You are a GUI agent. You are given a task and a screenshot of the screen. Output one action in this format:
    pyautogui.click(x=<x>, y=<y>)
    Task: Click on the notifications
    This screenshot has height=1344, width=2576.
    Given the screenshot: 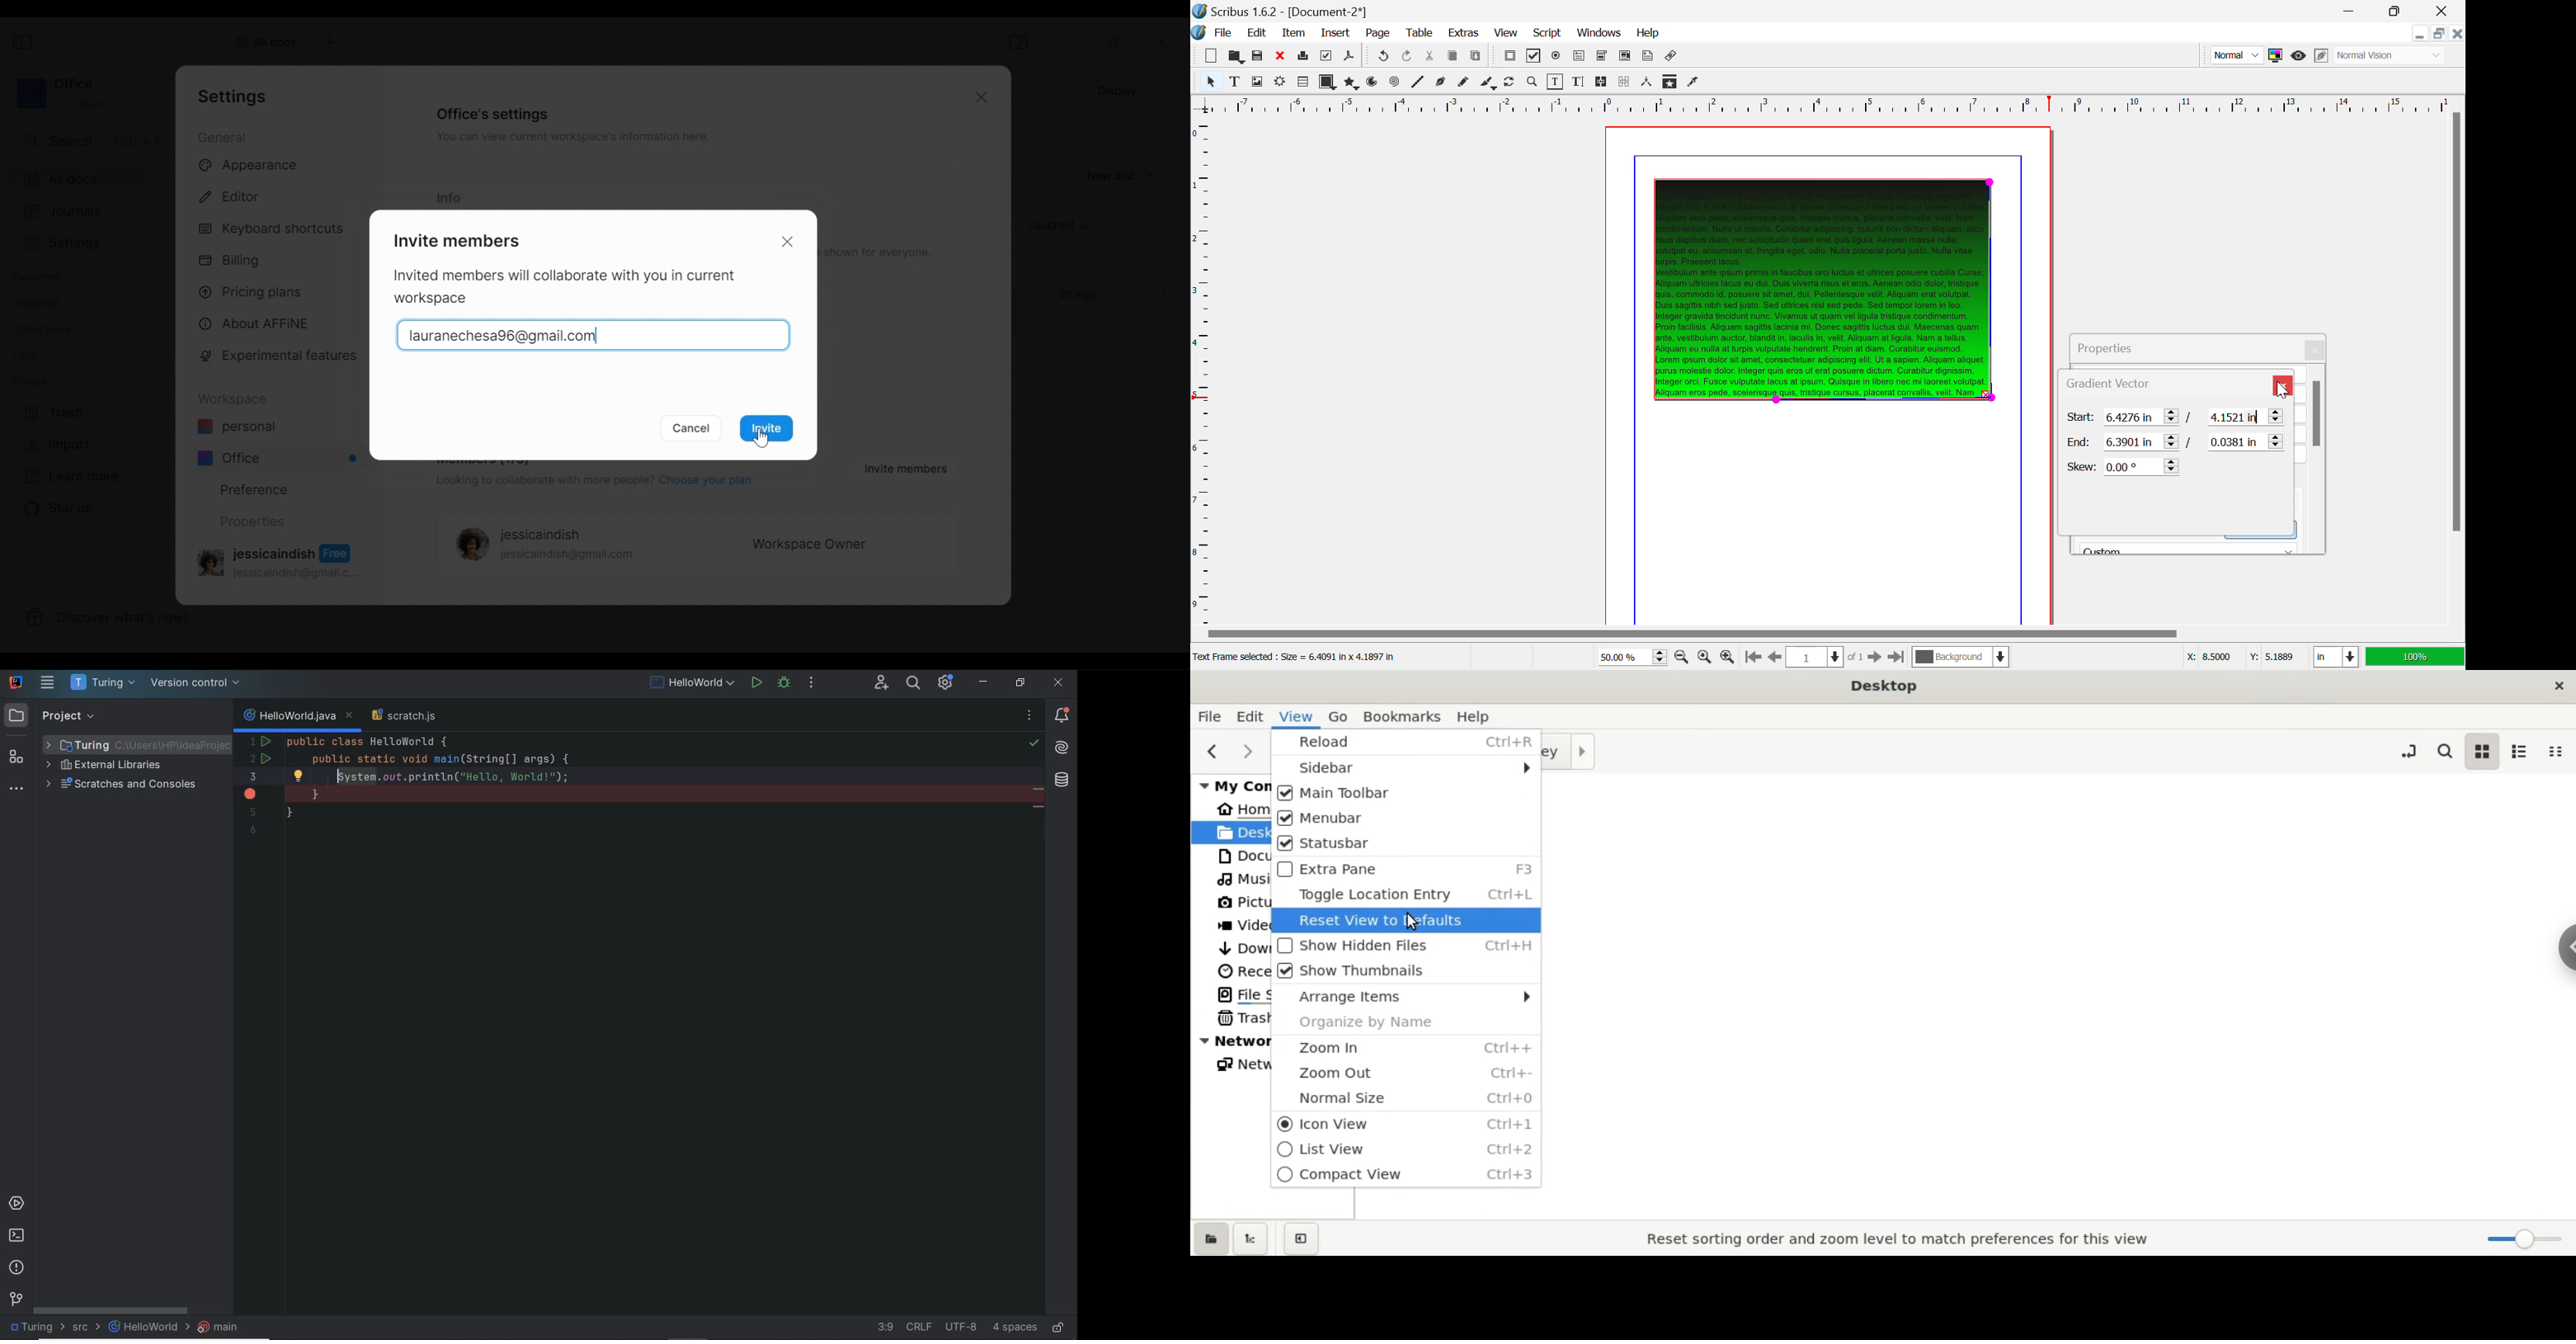 What is the action you would take?
    pyautogui.click(x=1060, y=713)
    